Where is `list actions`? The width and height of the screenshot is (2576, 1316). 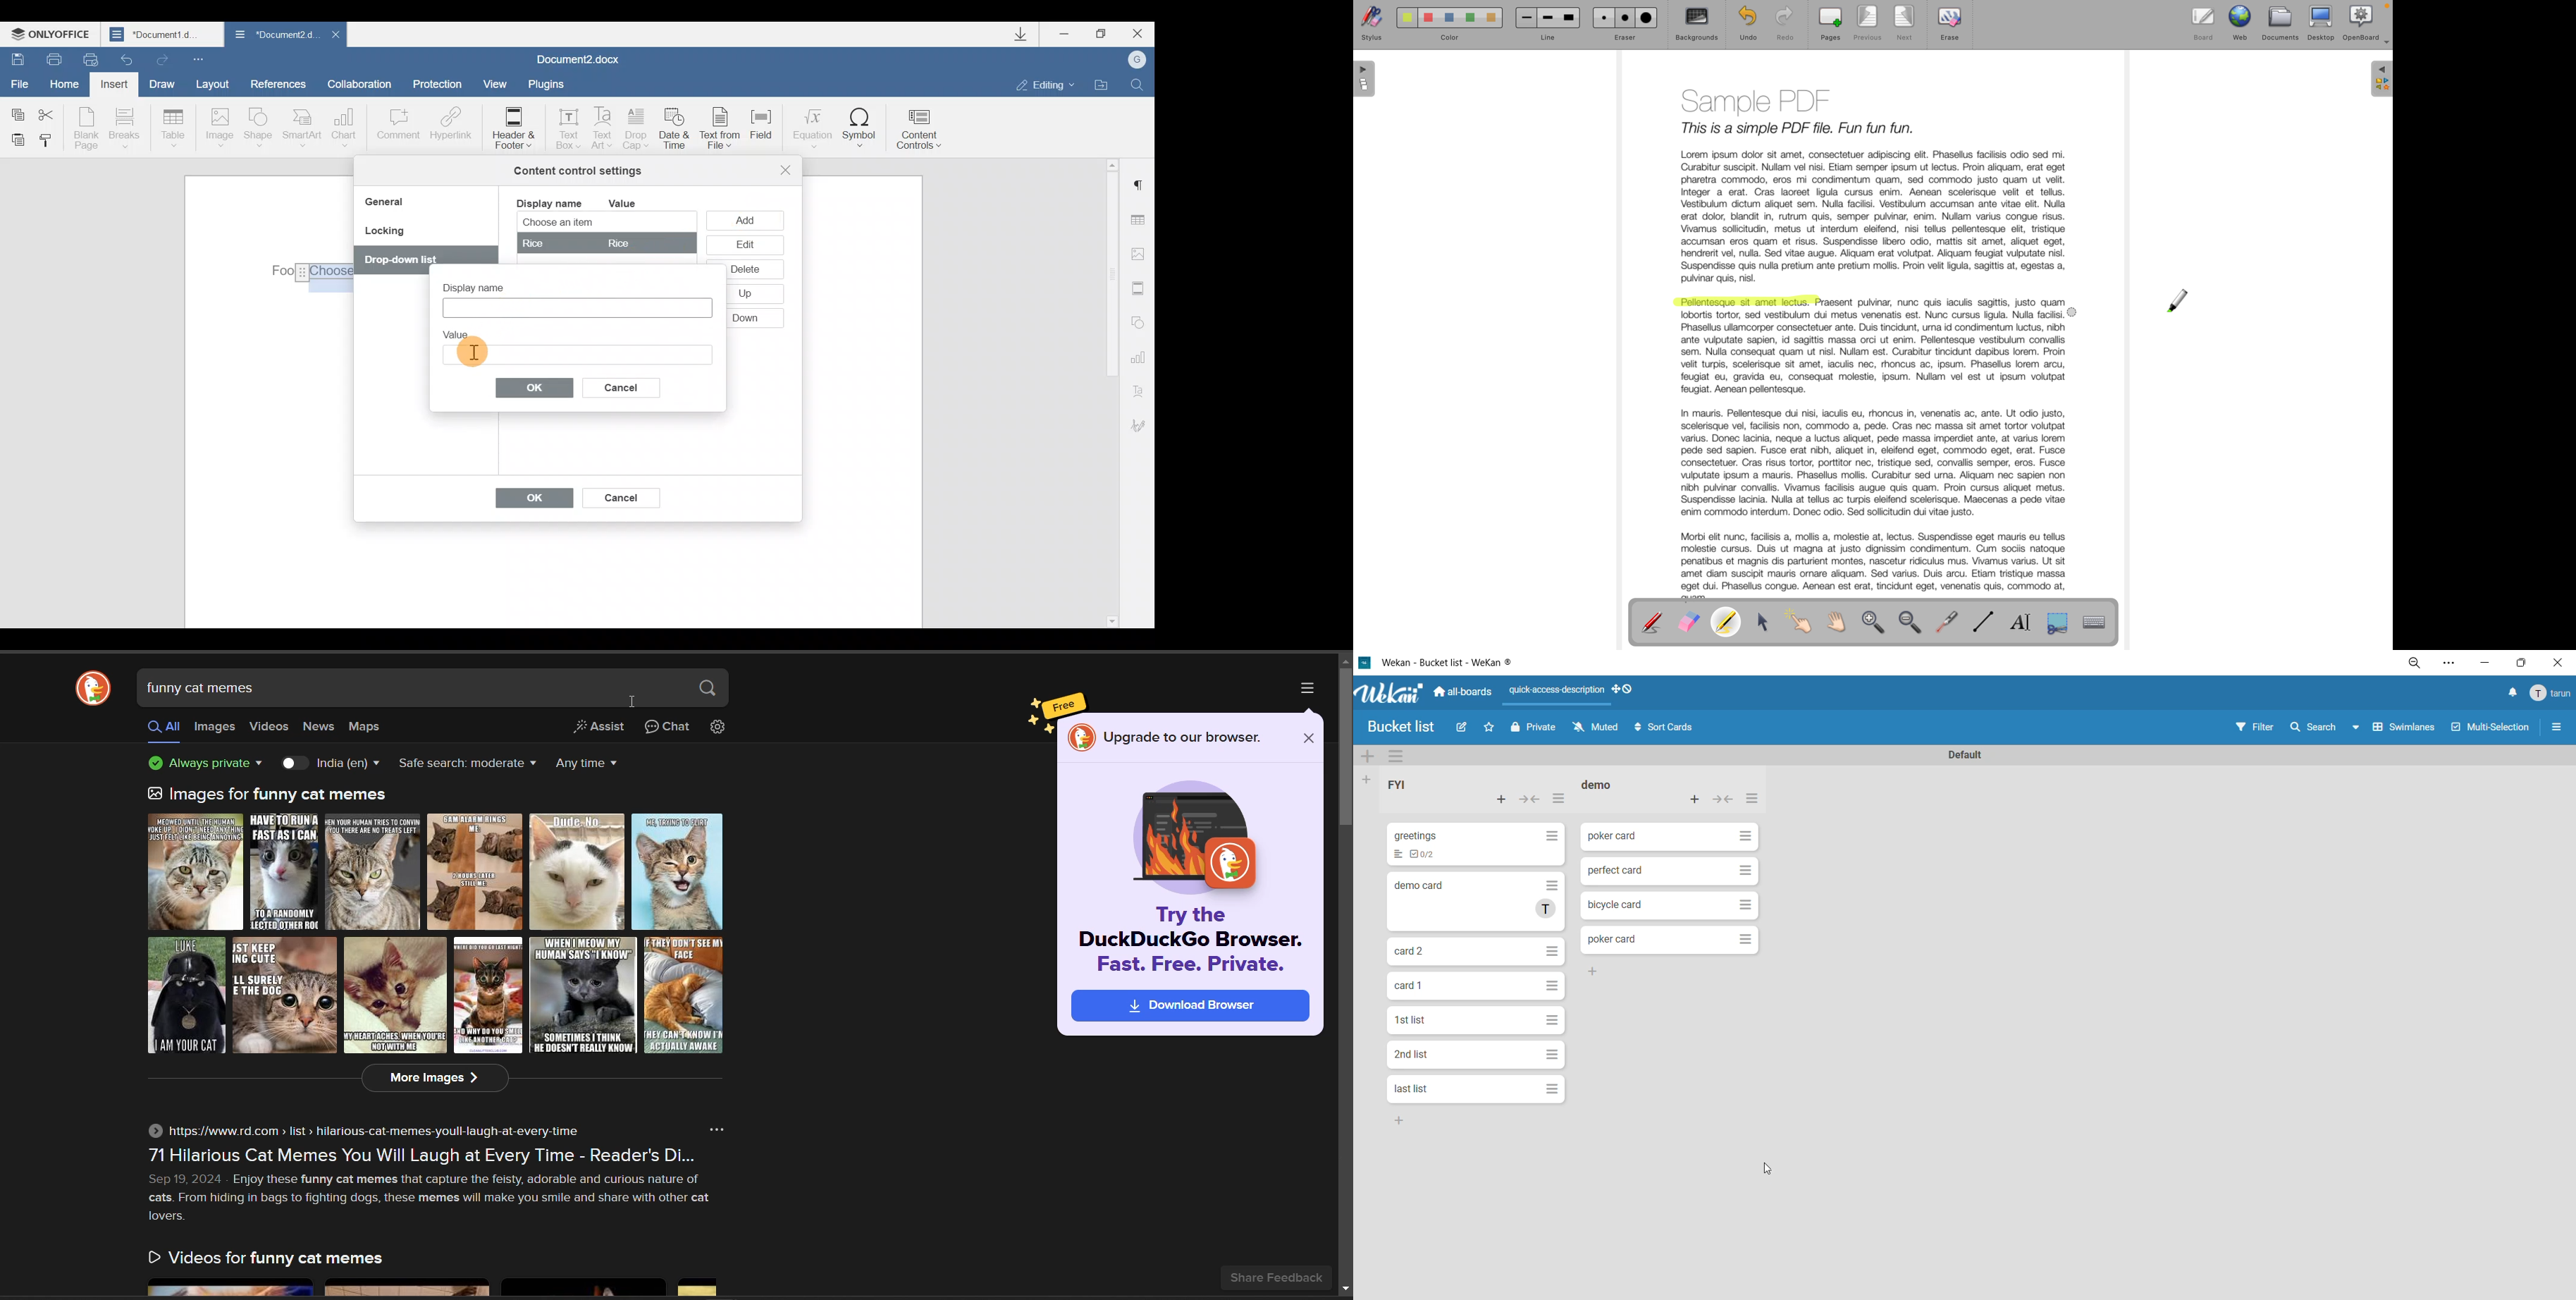
list actions is located at coordinates (1559, 802).